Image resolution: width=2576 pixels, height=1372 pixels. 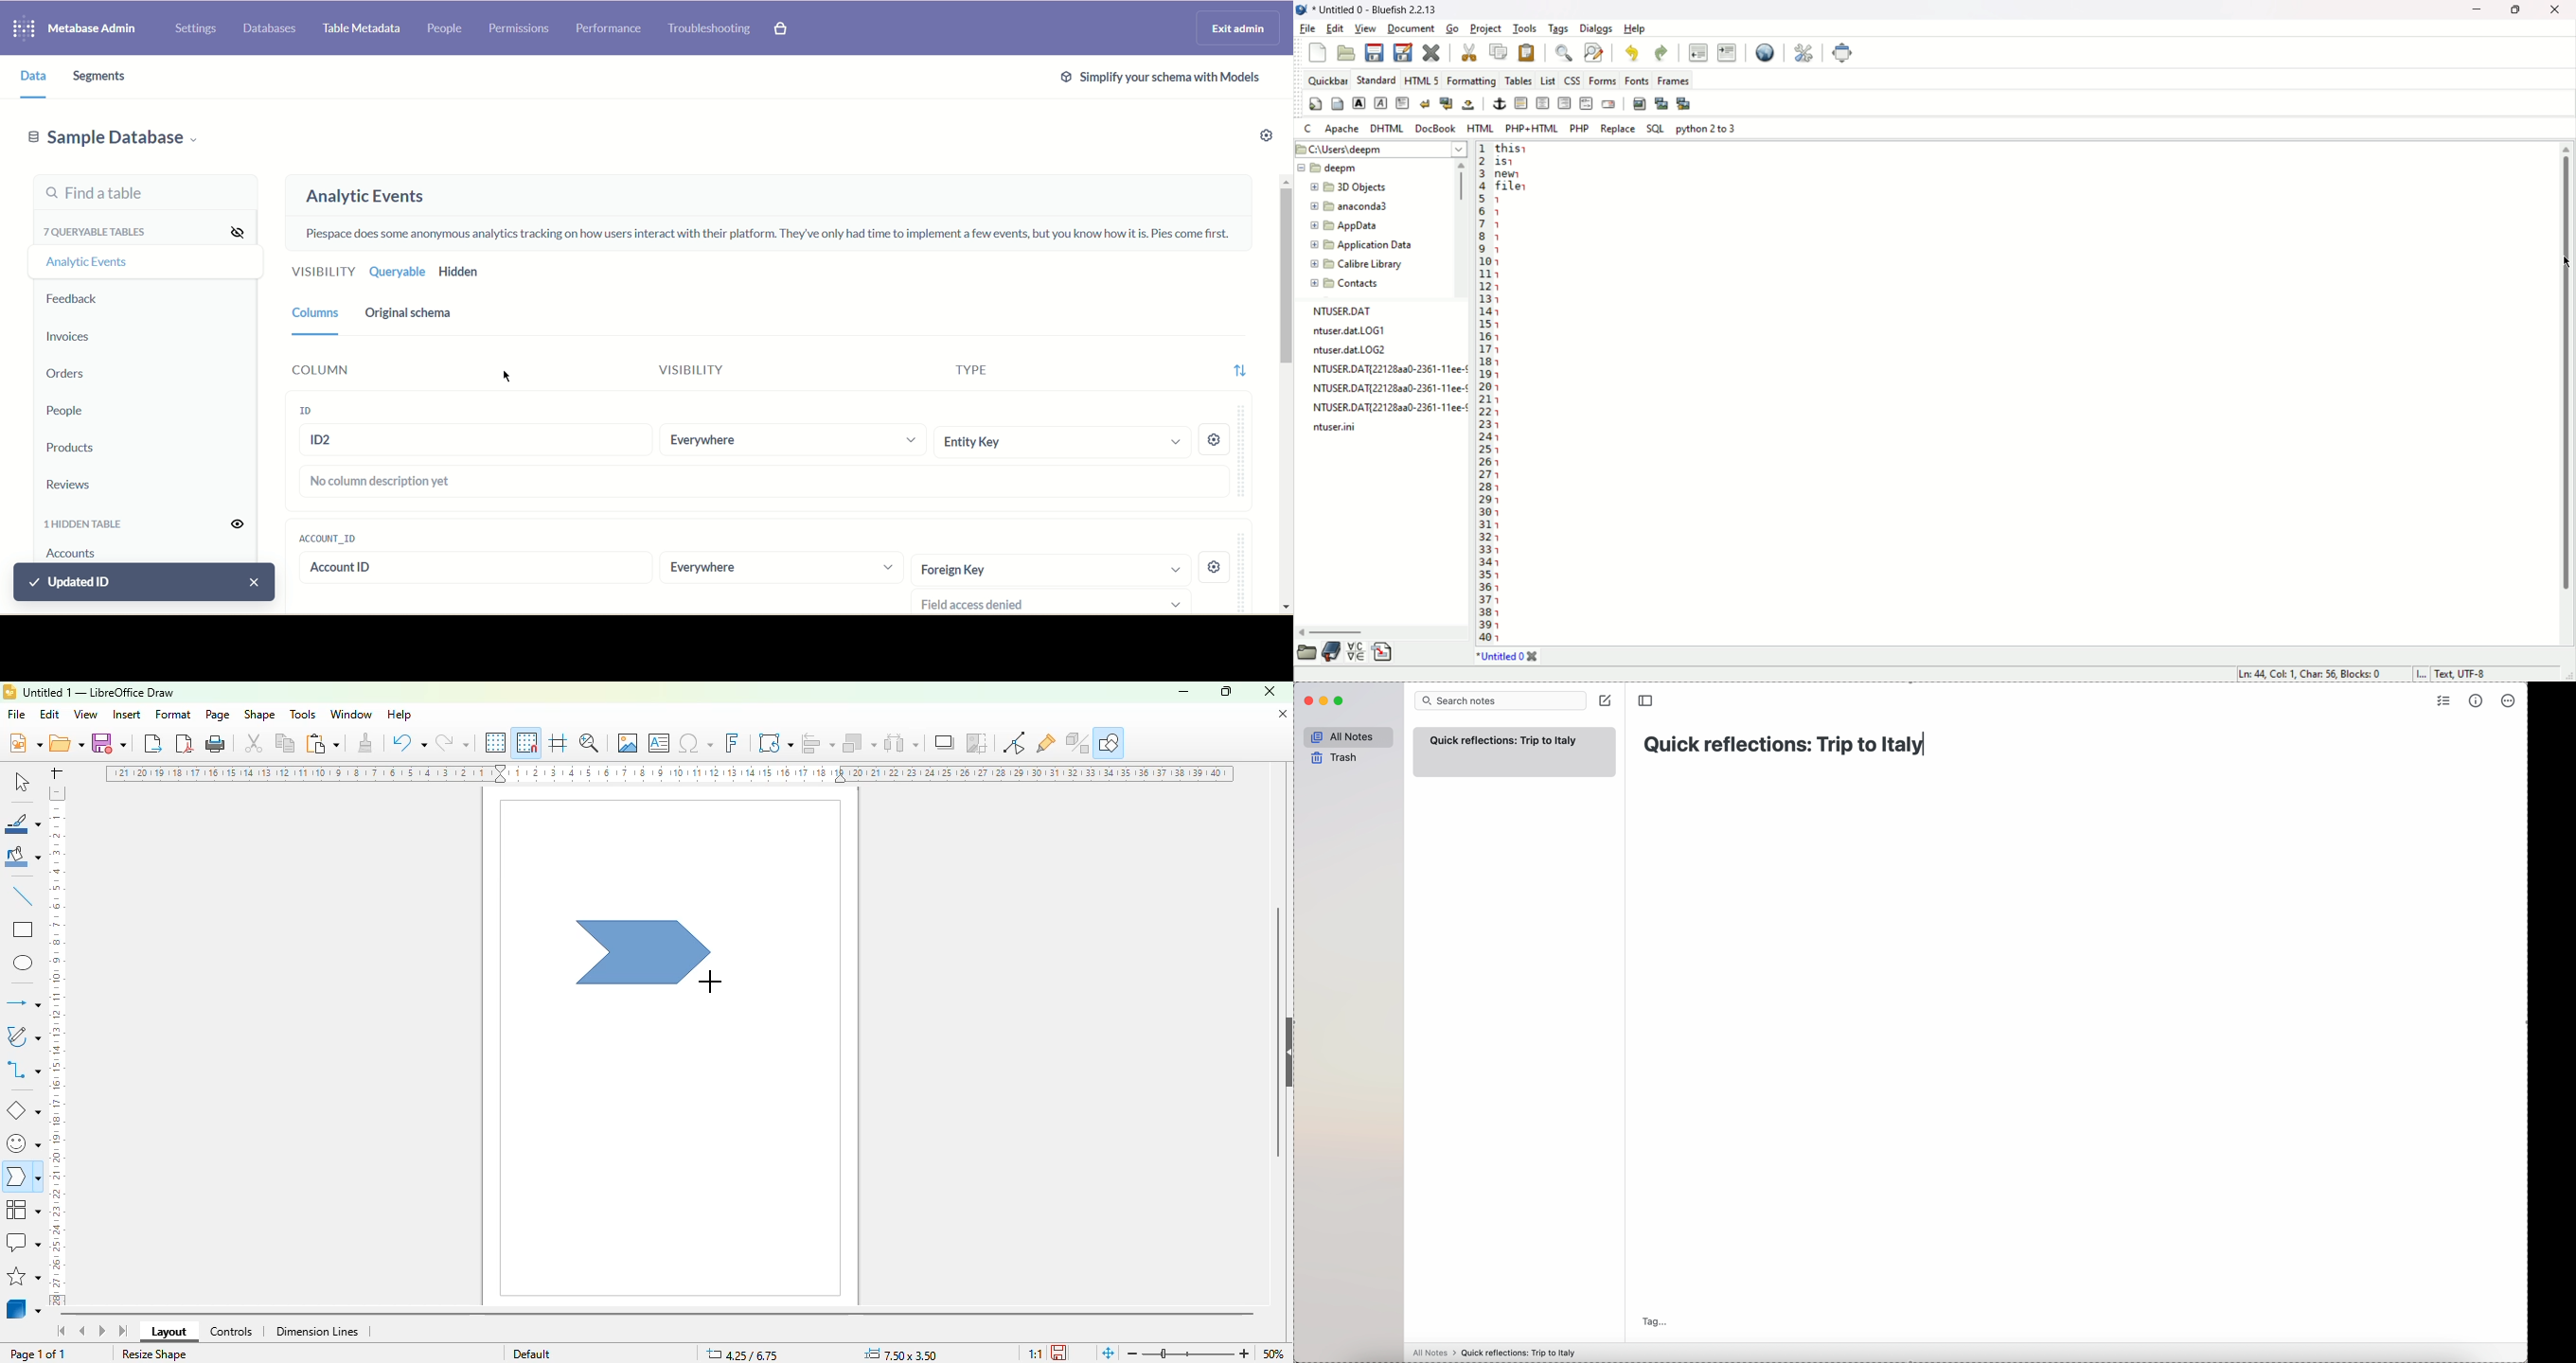 I want to click on flowchart, so click(x=24, y=1210).